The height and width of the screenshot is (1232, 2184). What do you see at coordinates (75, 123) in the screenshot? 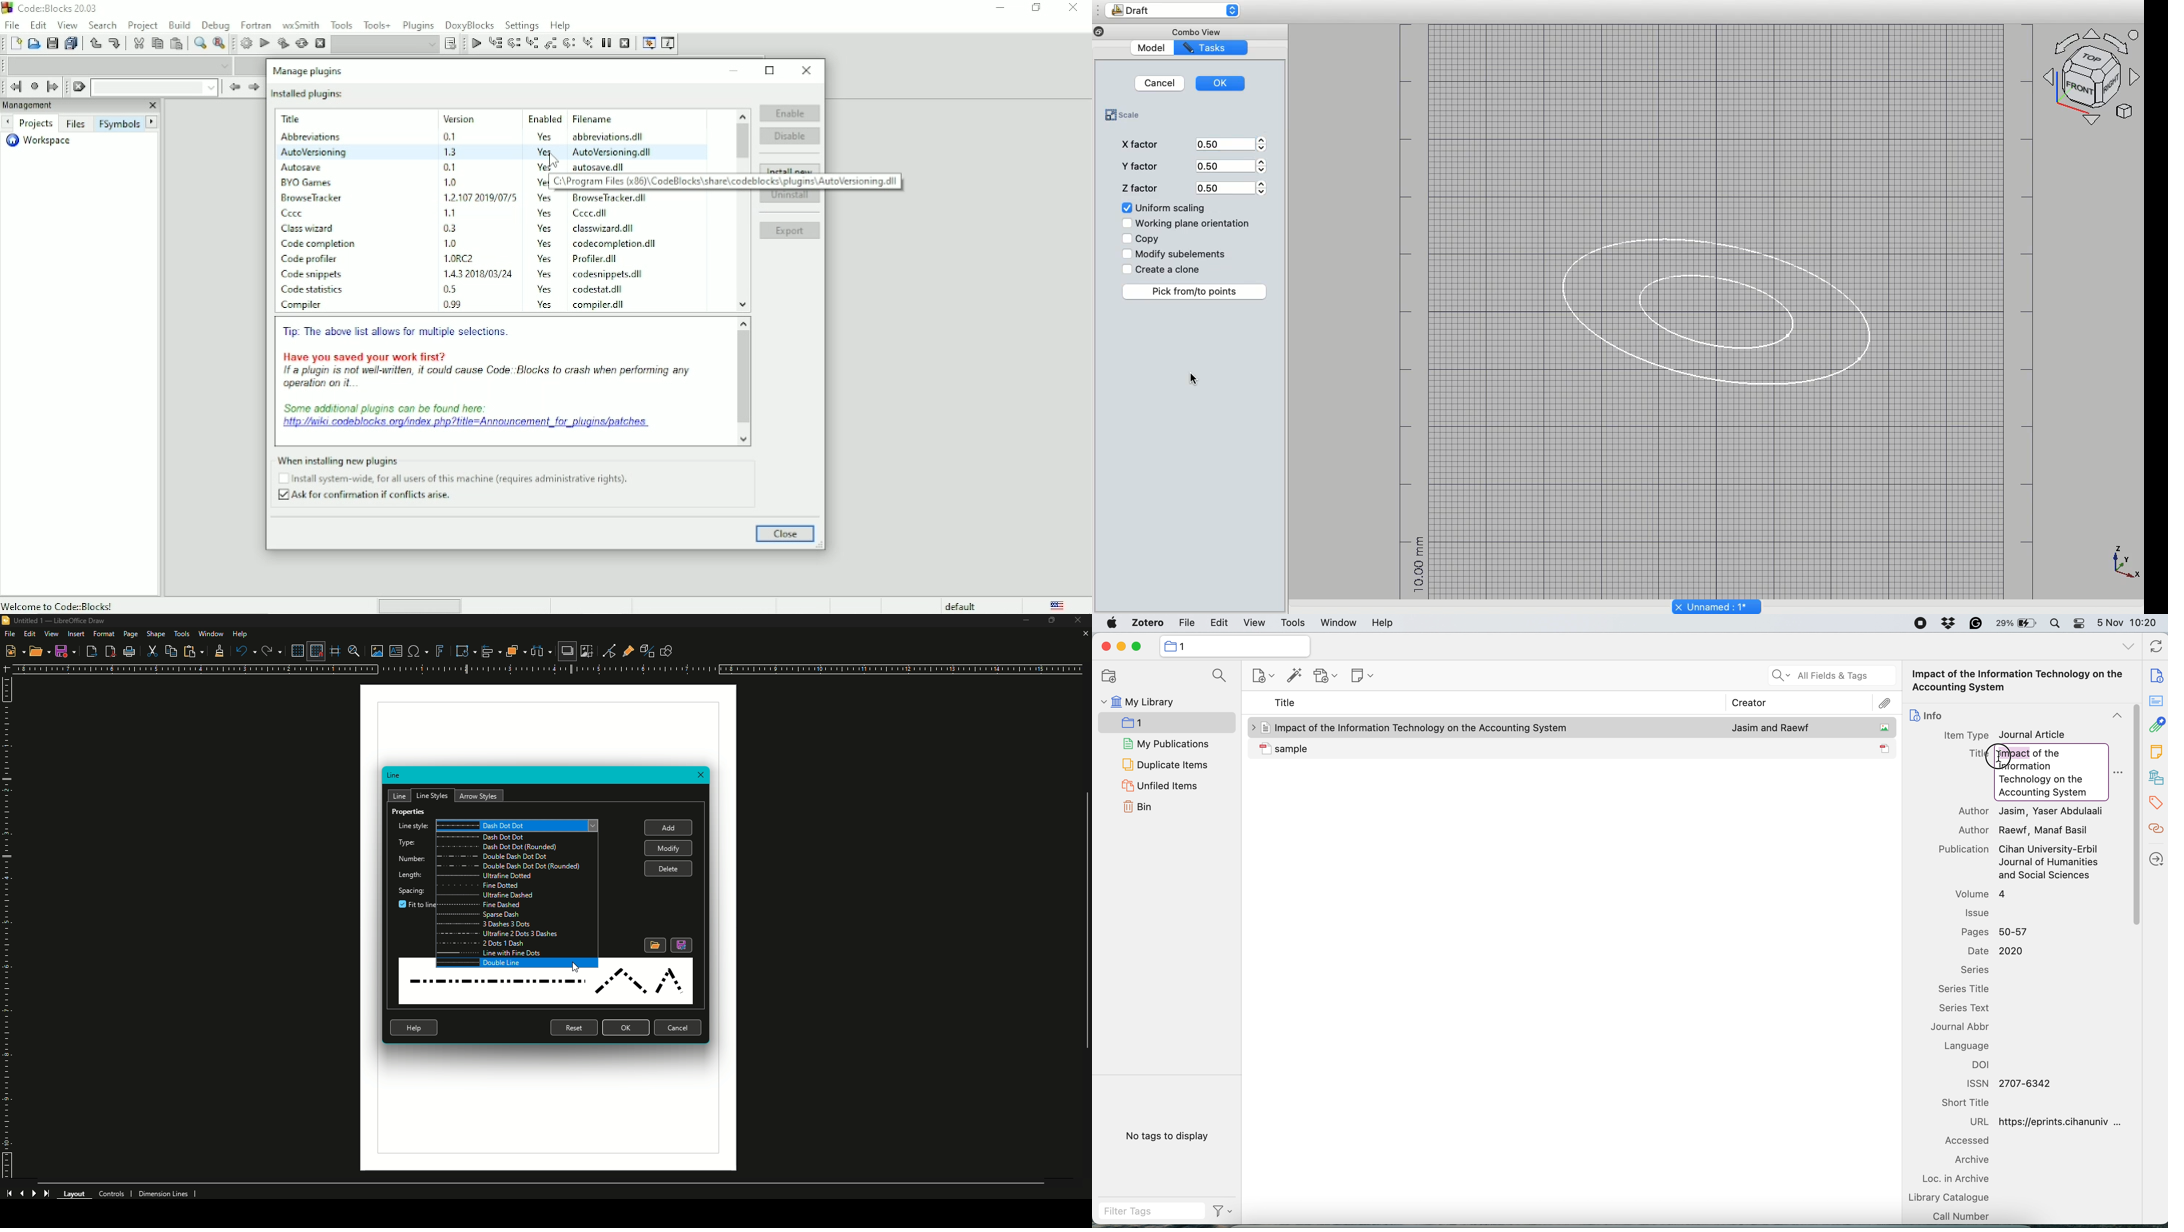
I see `Files` at bounding box center [75, 123].